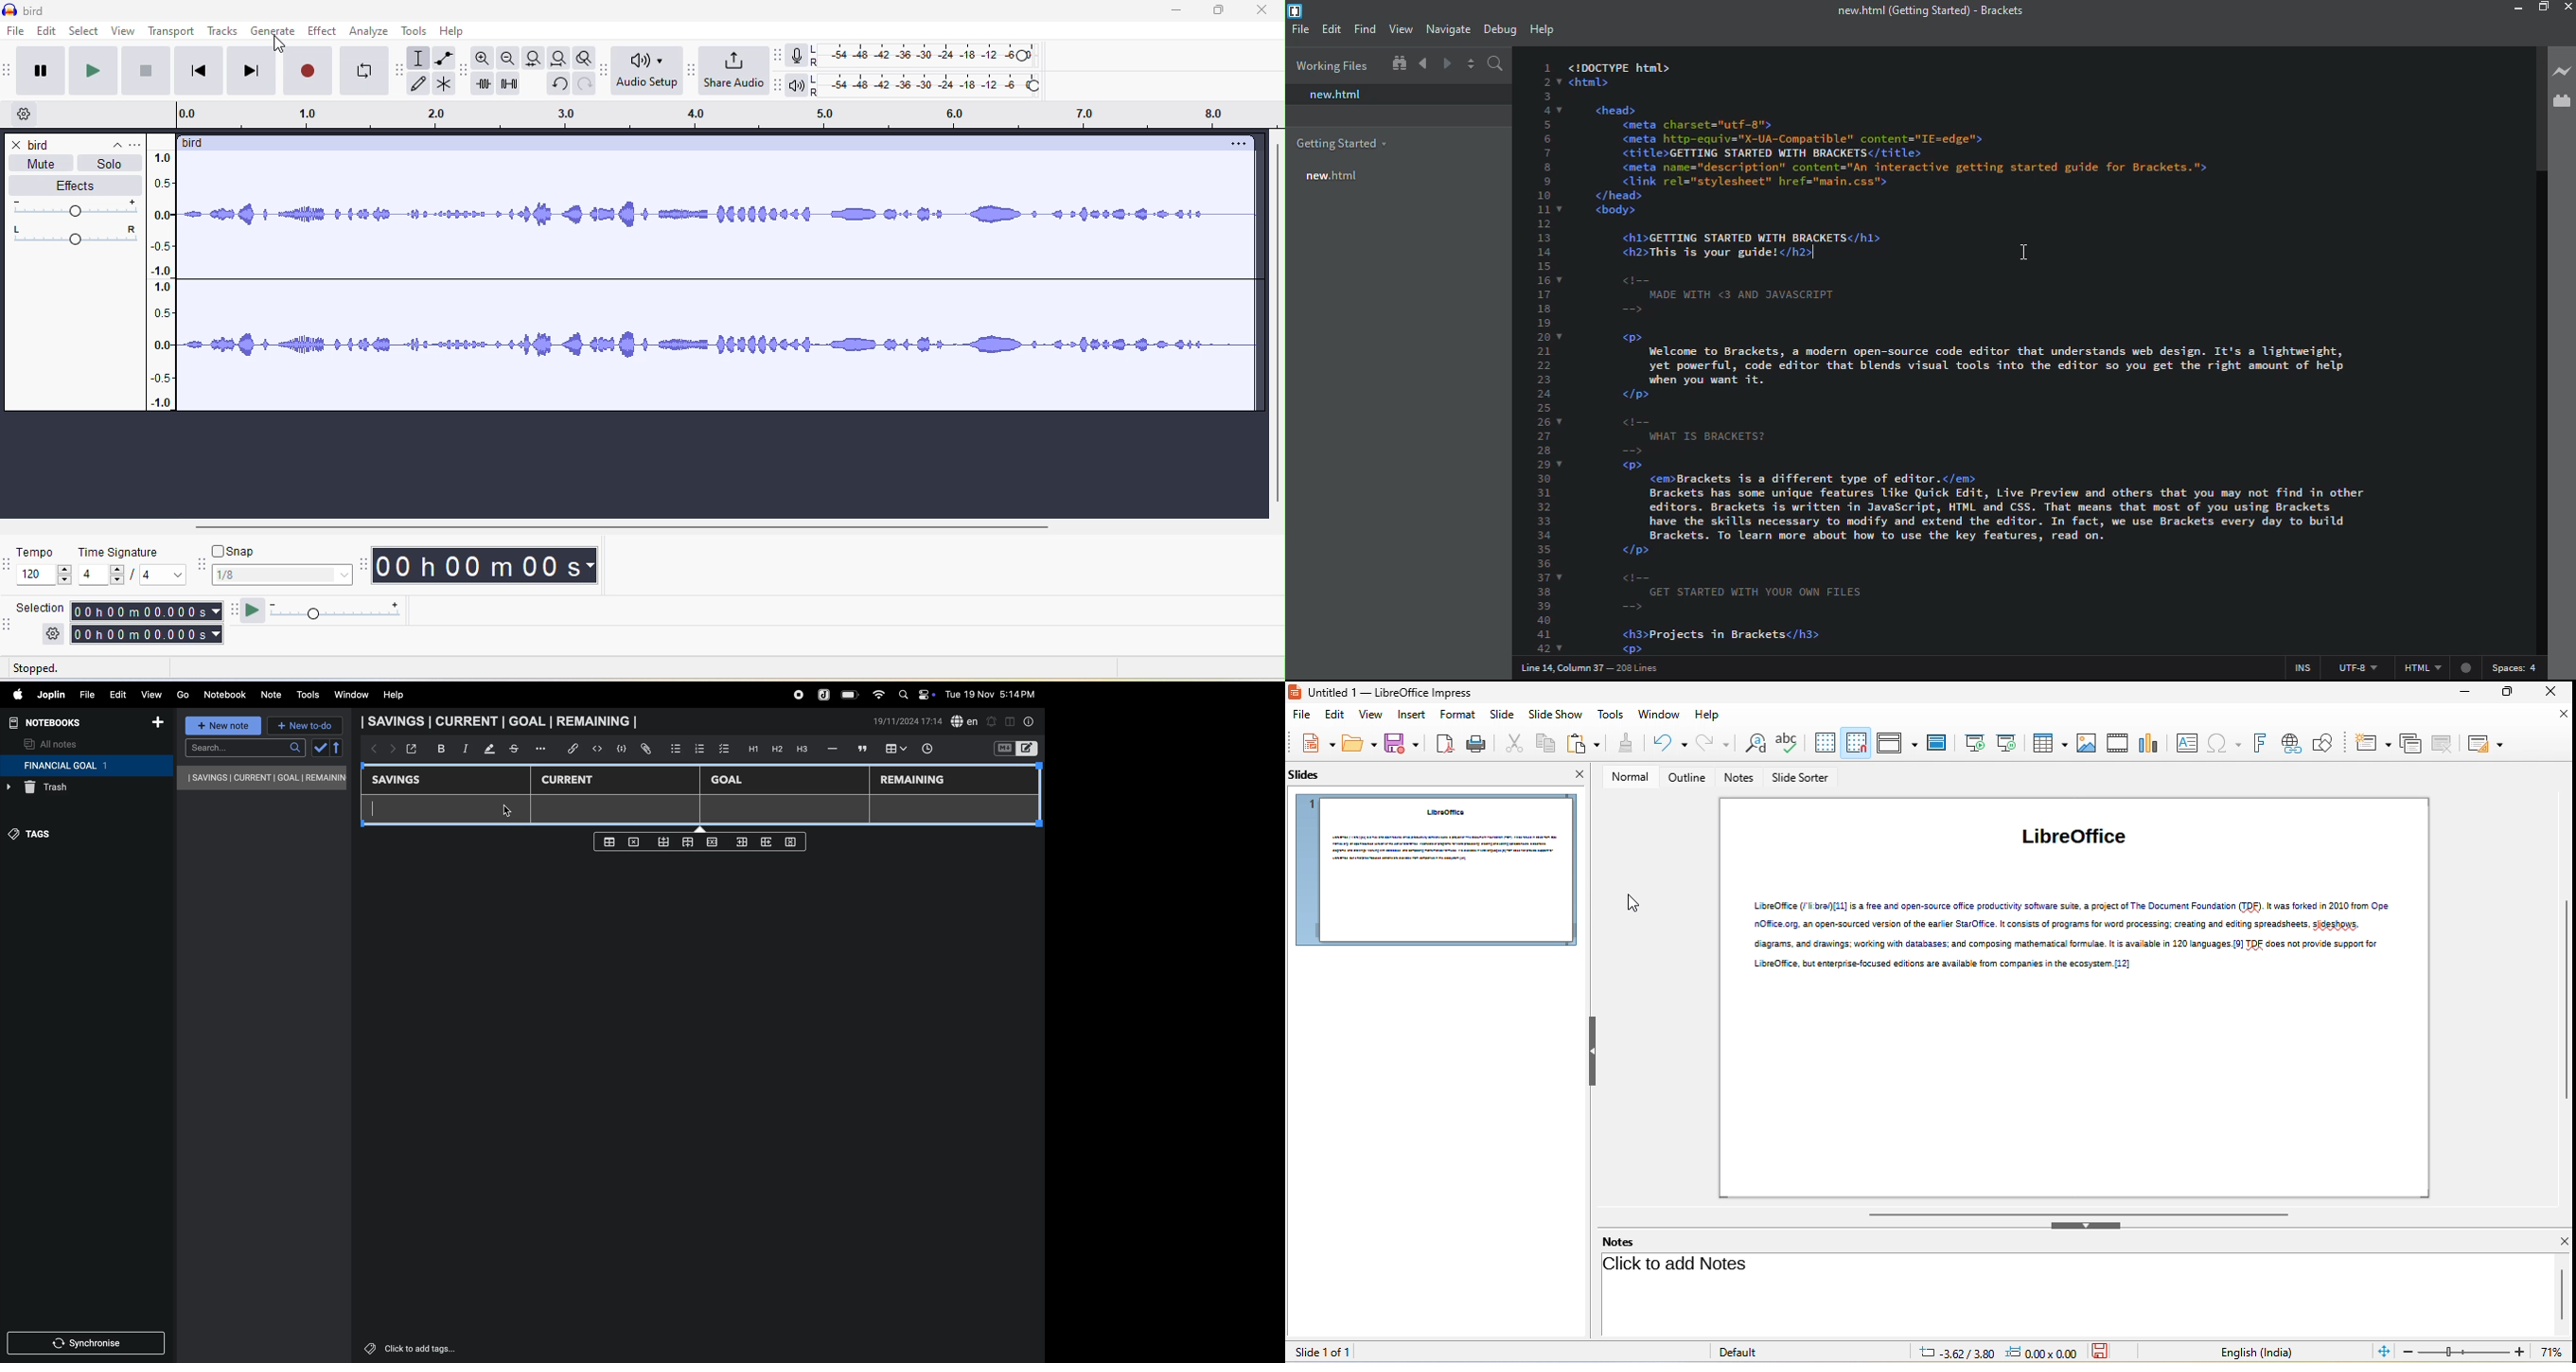  Describe the element at coordinates (1816, 256) in the screenshot. I see `cursor` at that location.